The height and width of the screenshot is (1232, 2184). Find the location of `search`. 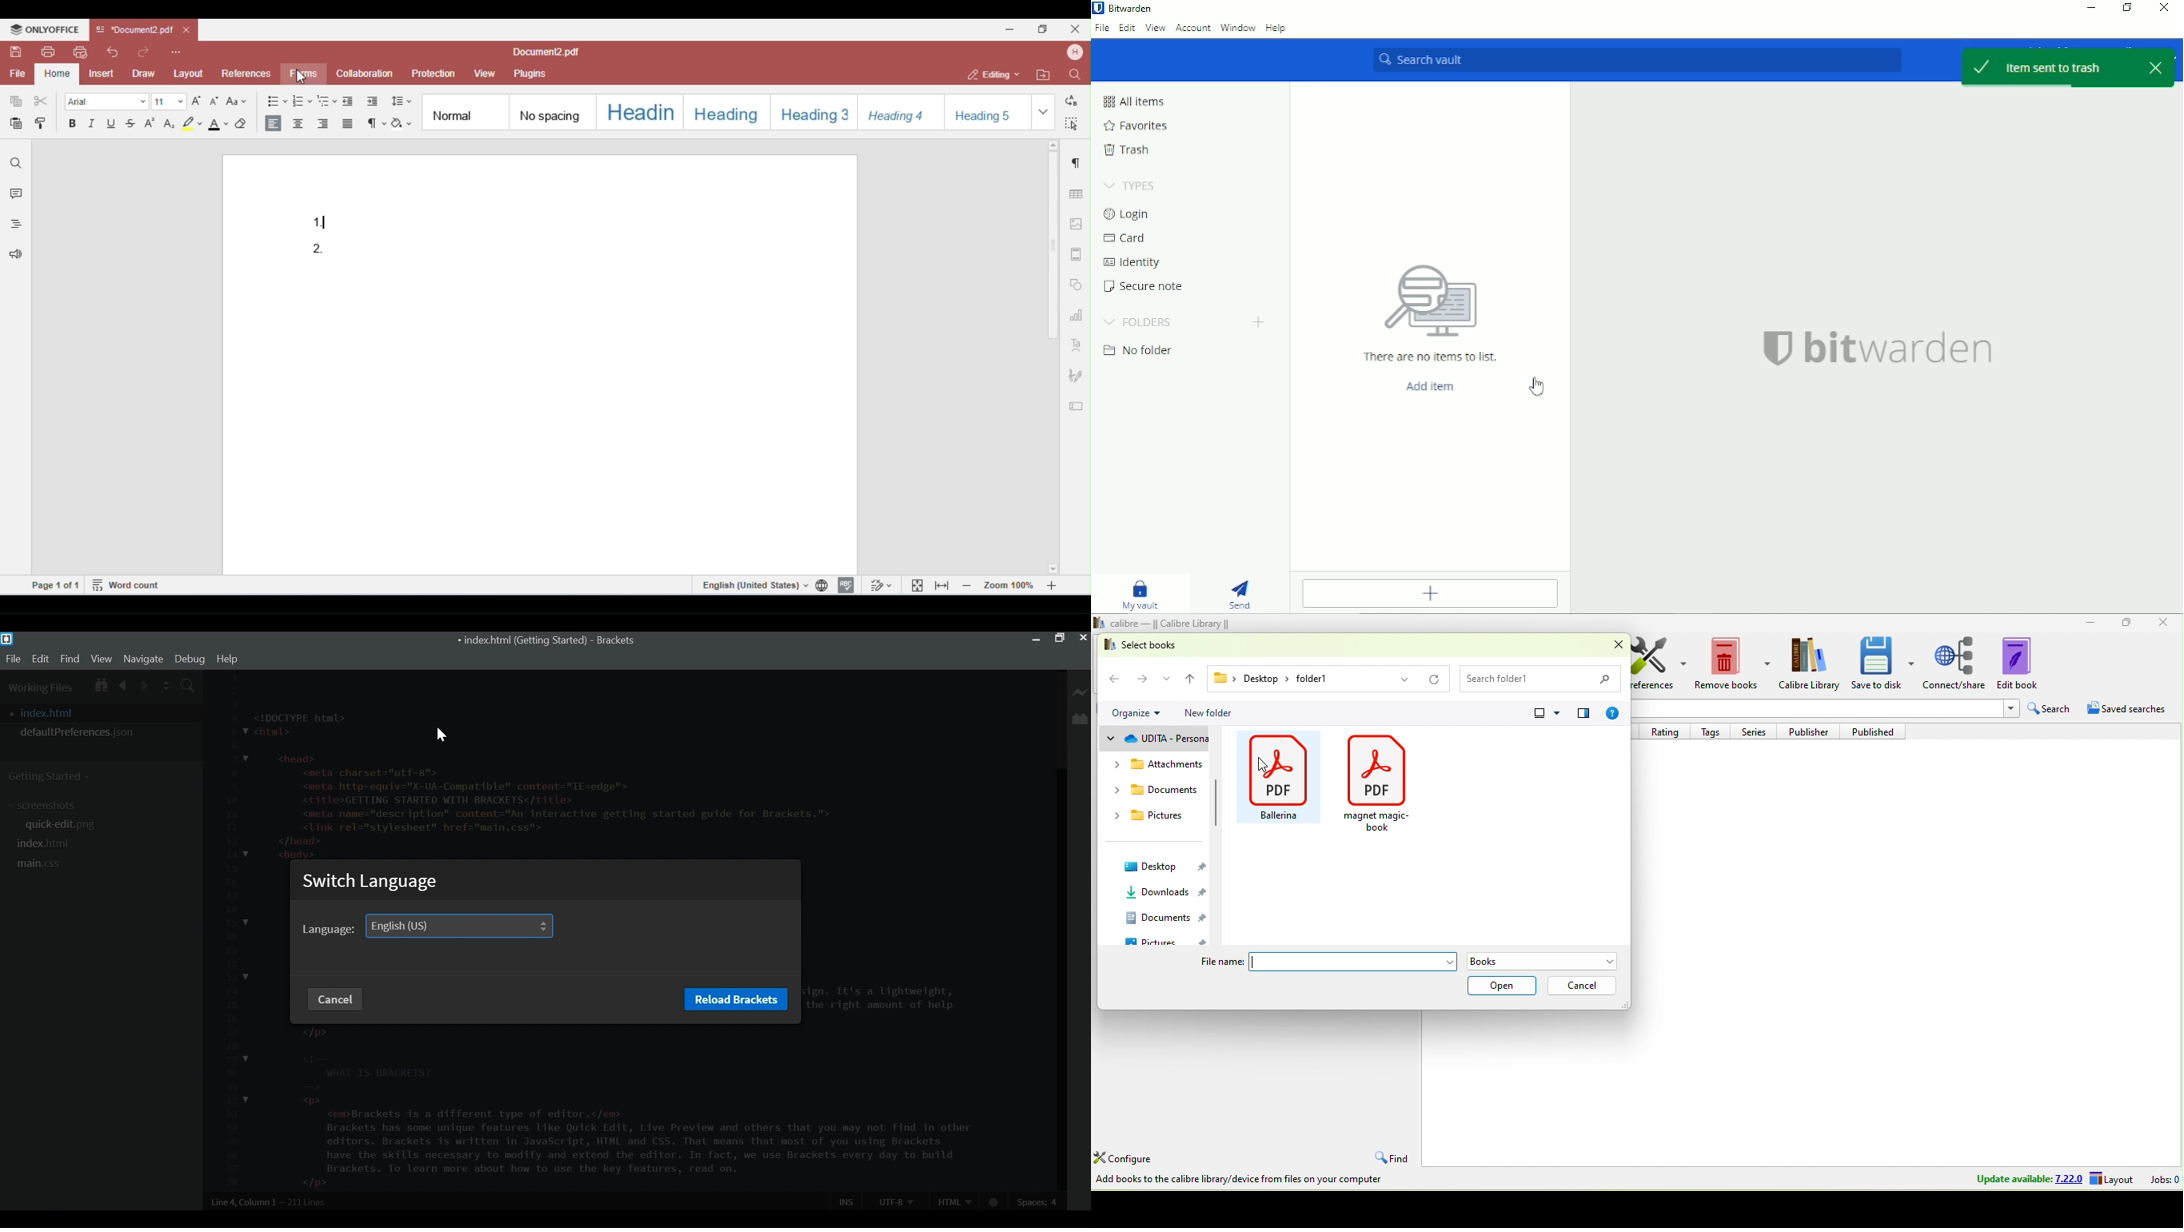

search is located at coordinates (2050, 707).